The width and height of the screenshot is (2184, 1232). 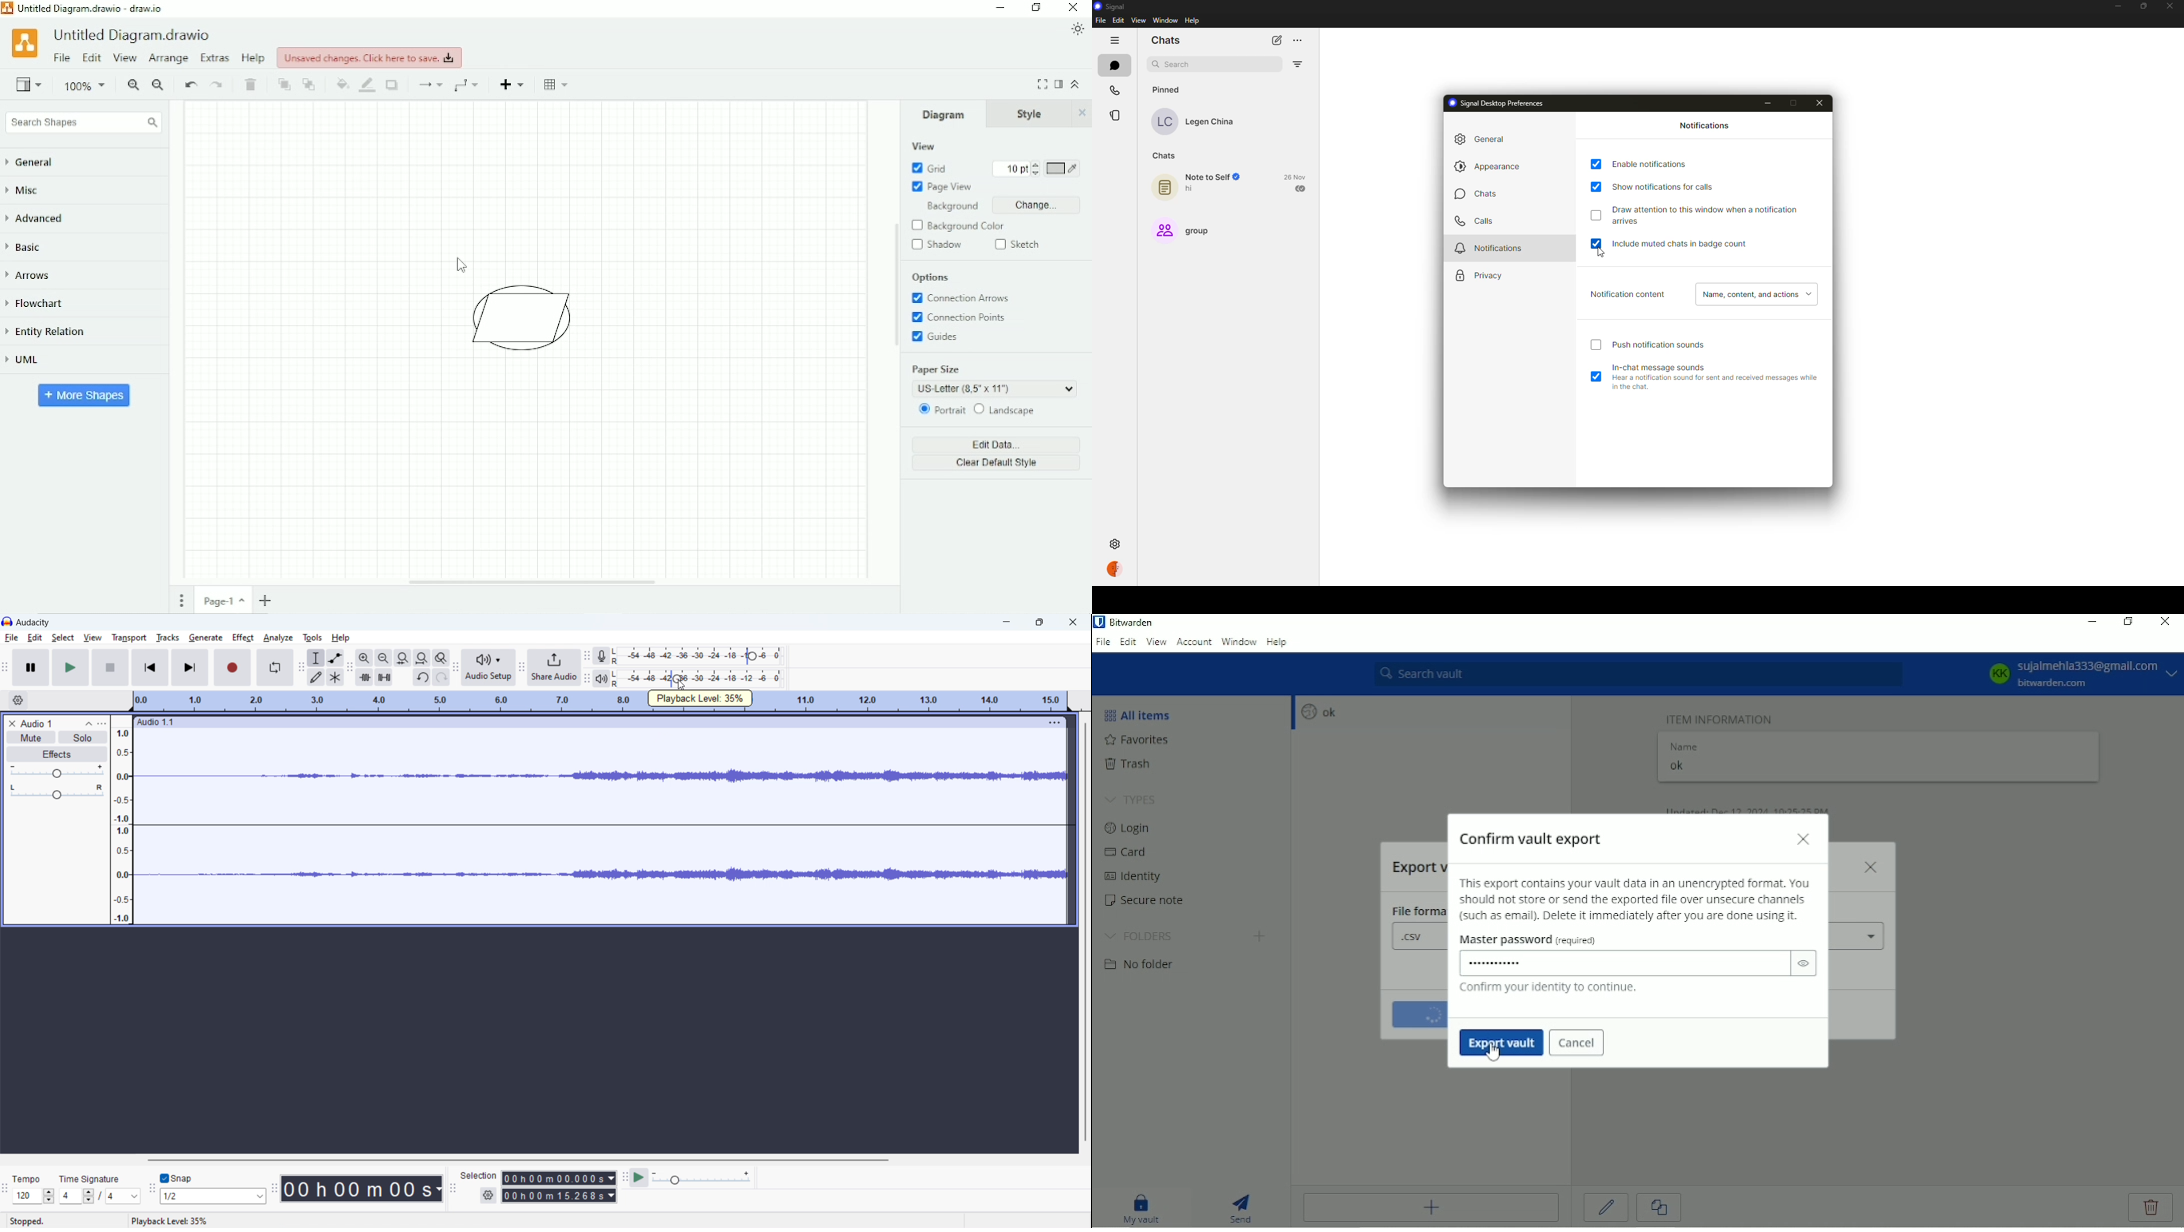 I want to click on KK sujalmehla333@gmail.com       bitwarden.com, so click(x=2080, y=674).